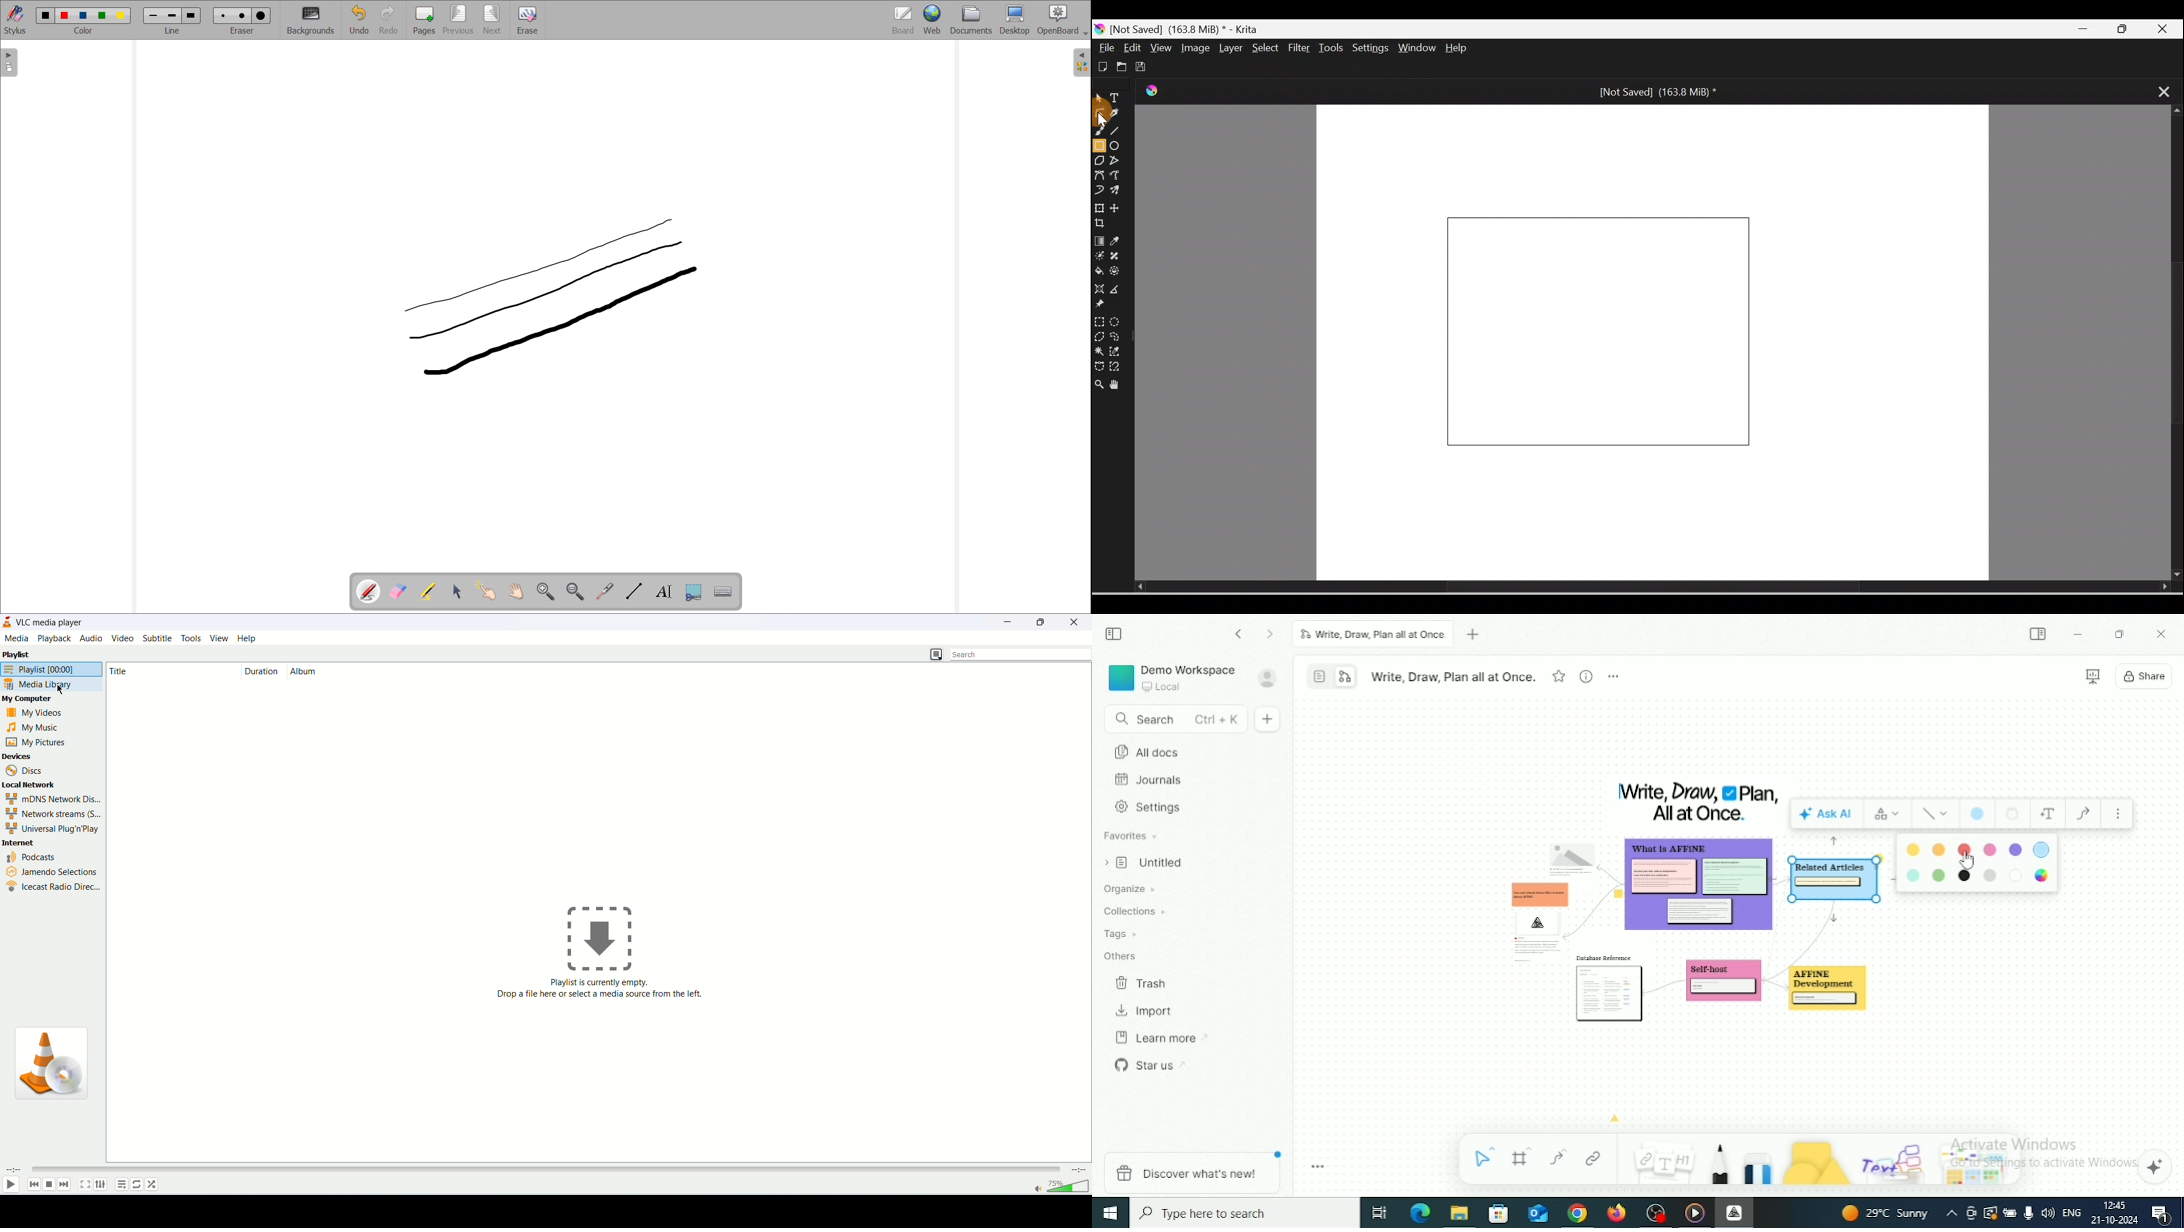 Image resolution: width=2184 pixels, height=1232 pixels. What do you see at coordinates (1132, 836) in the screenshot?
I see `Favorites` at bounding box center [1132, 836].